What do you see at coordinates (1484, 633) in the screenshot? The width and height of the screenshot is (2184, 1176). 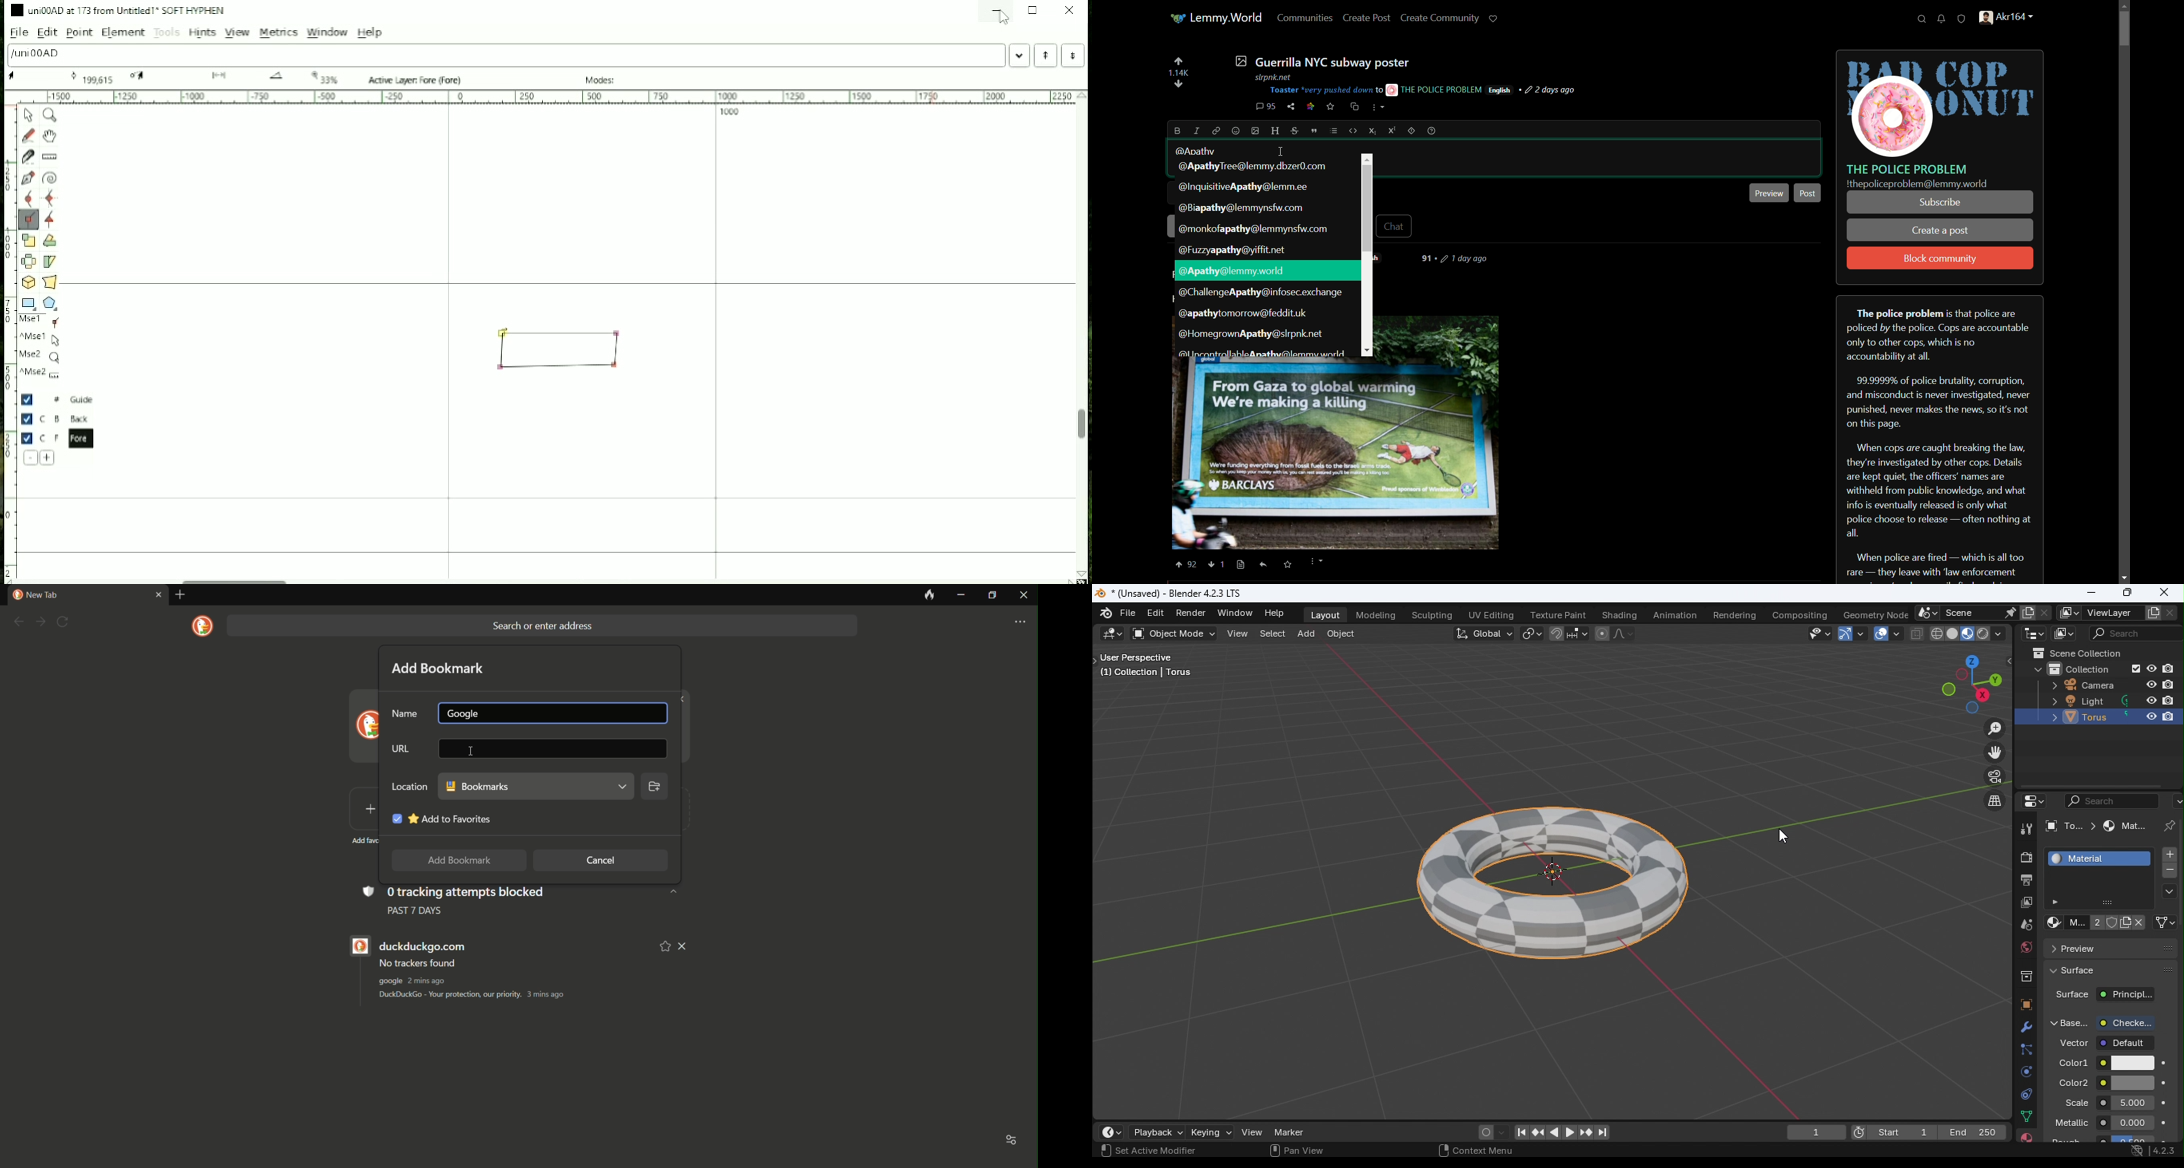 I see `Transformation Orientation` at bounding box center [1484, 633].